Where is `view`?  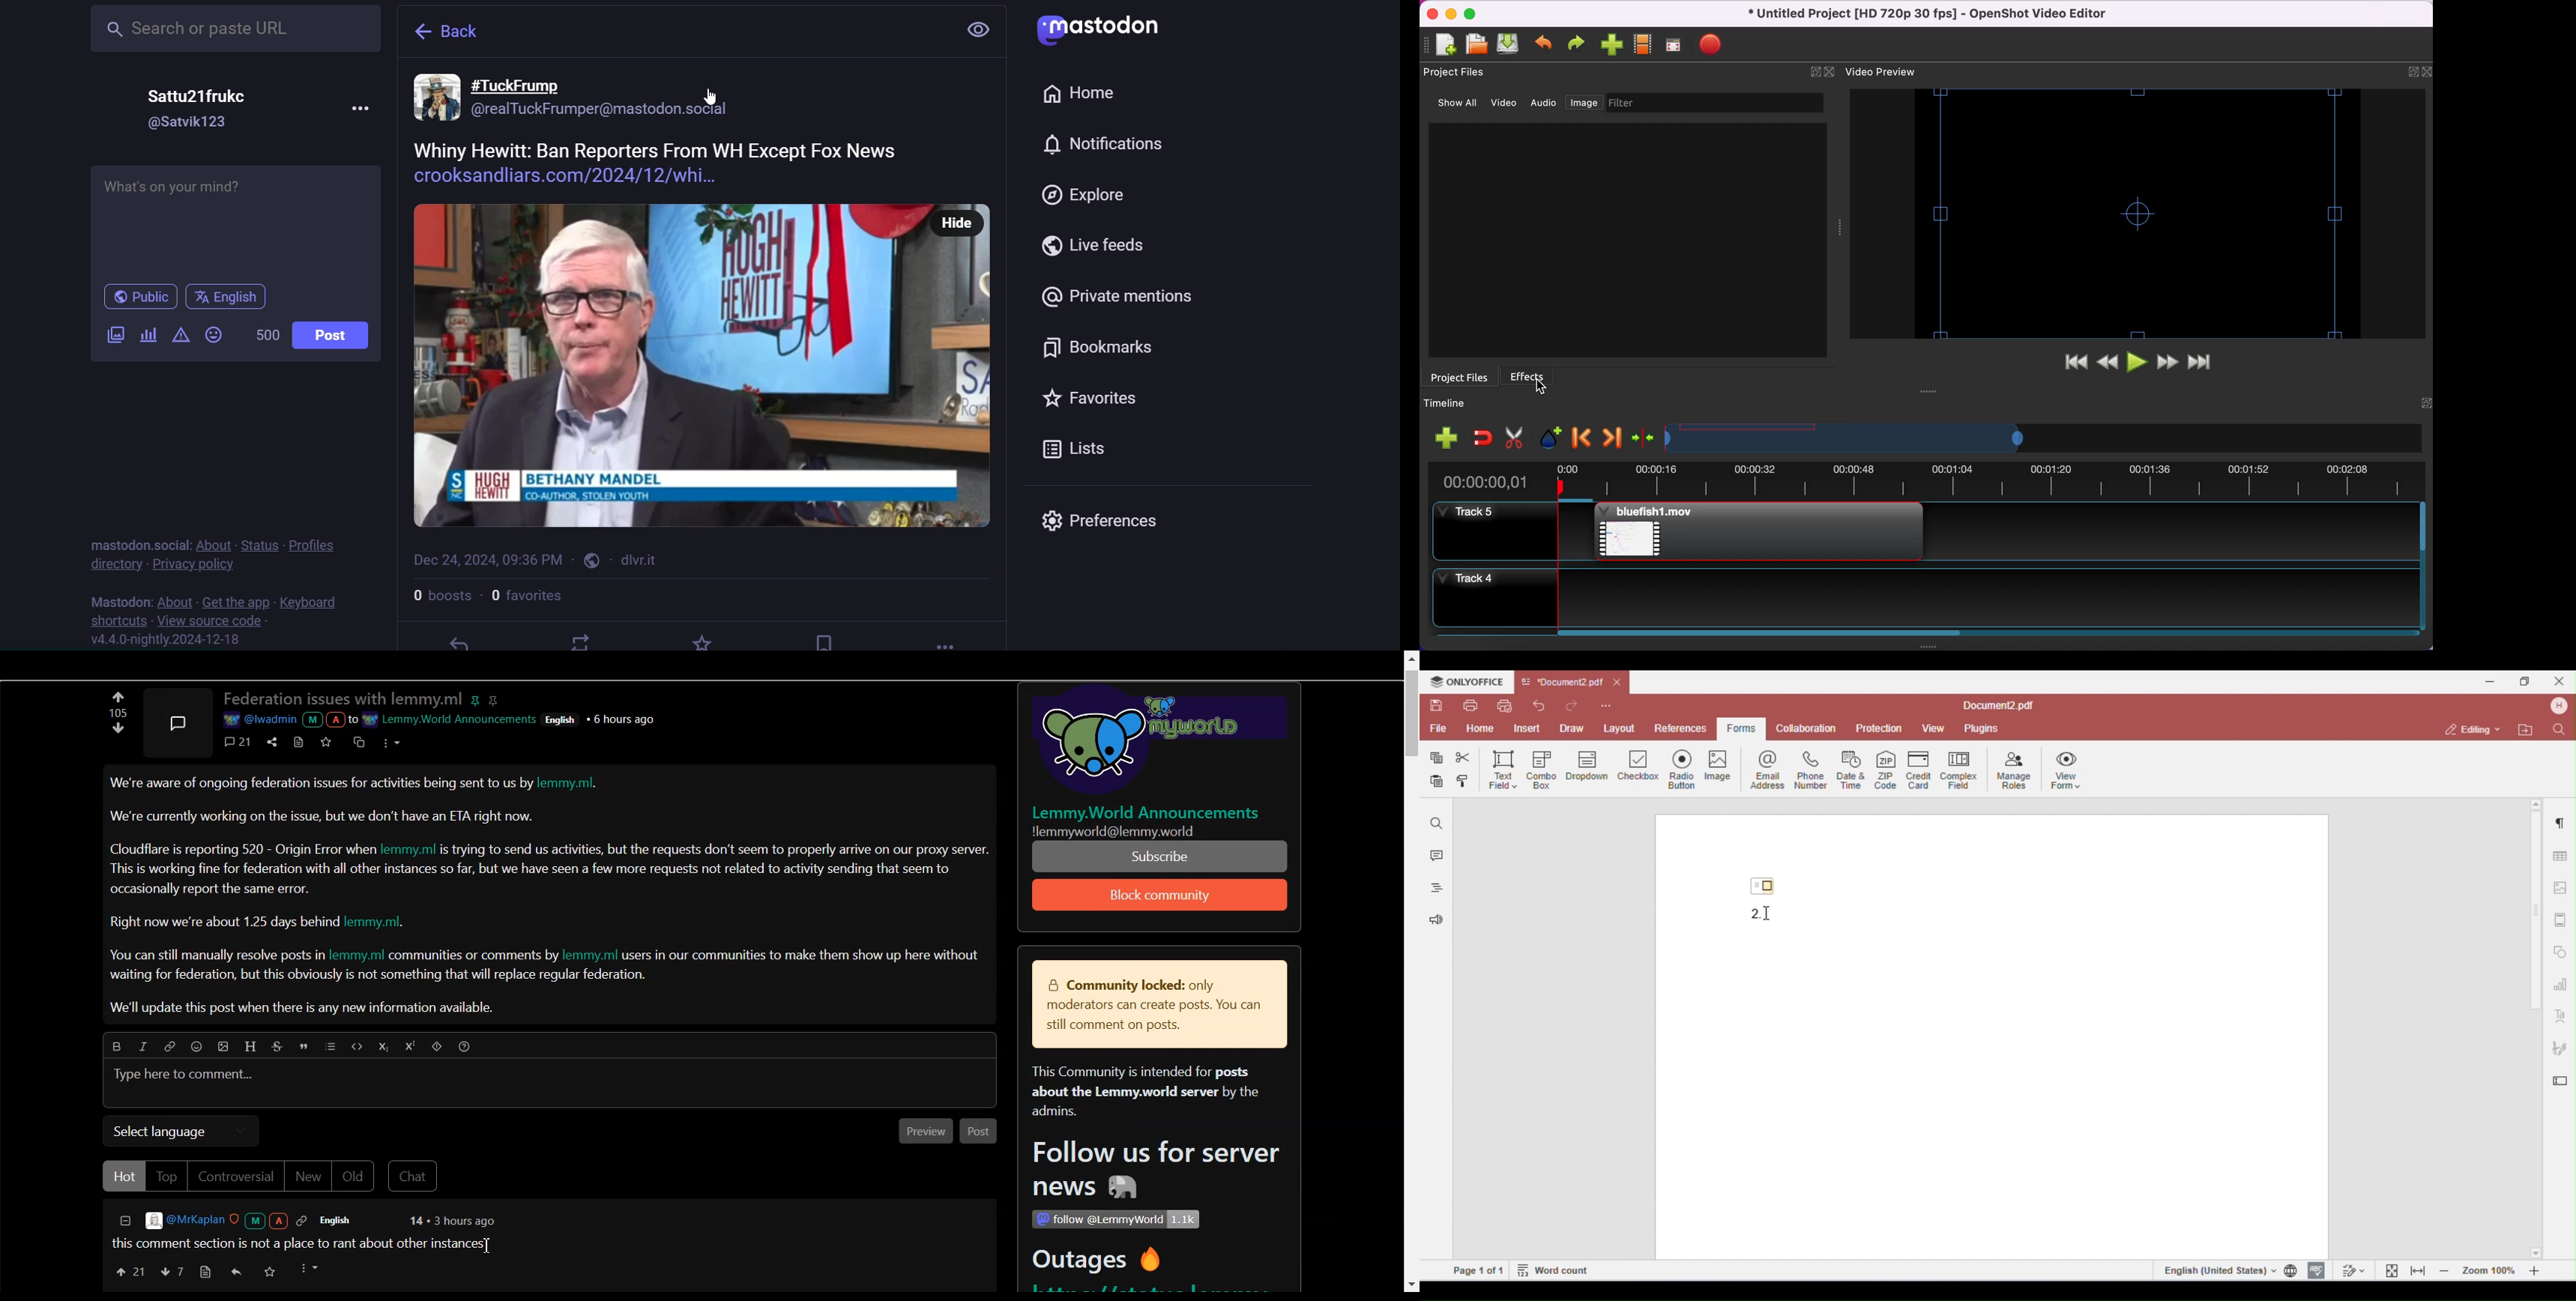 view is located at coordinates (981, 30).